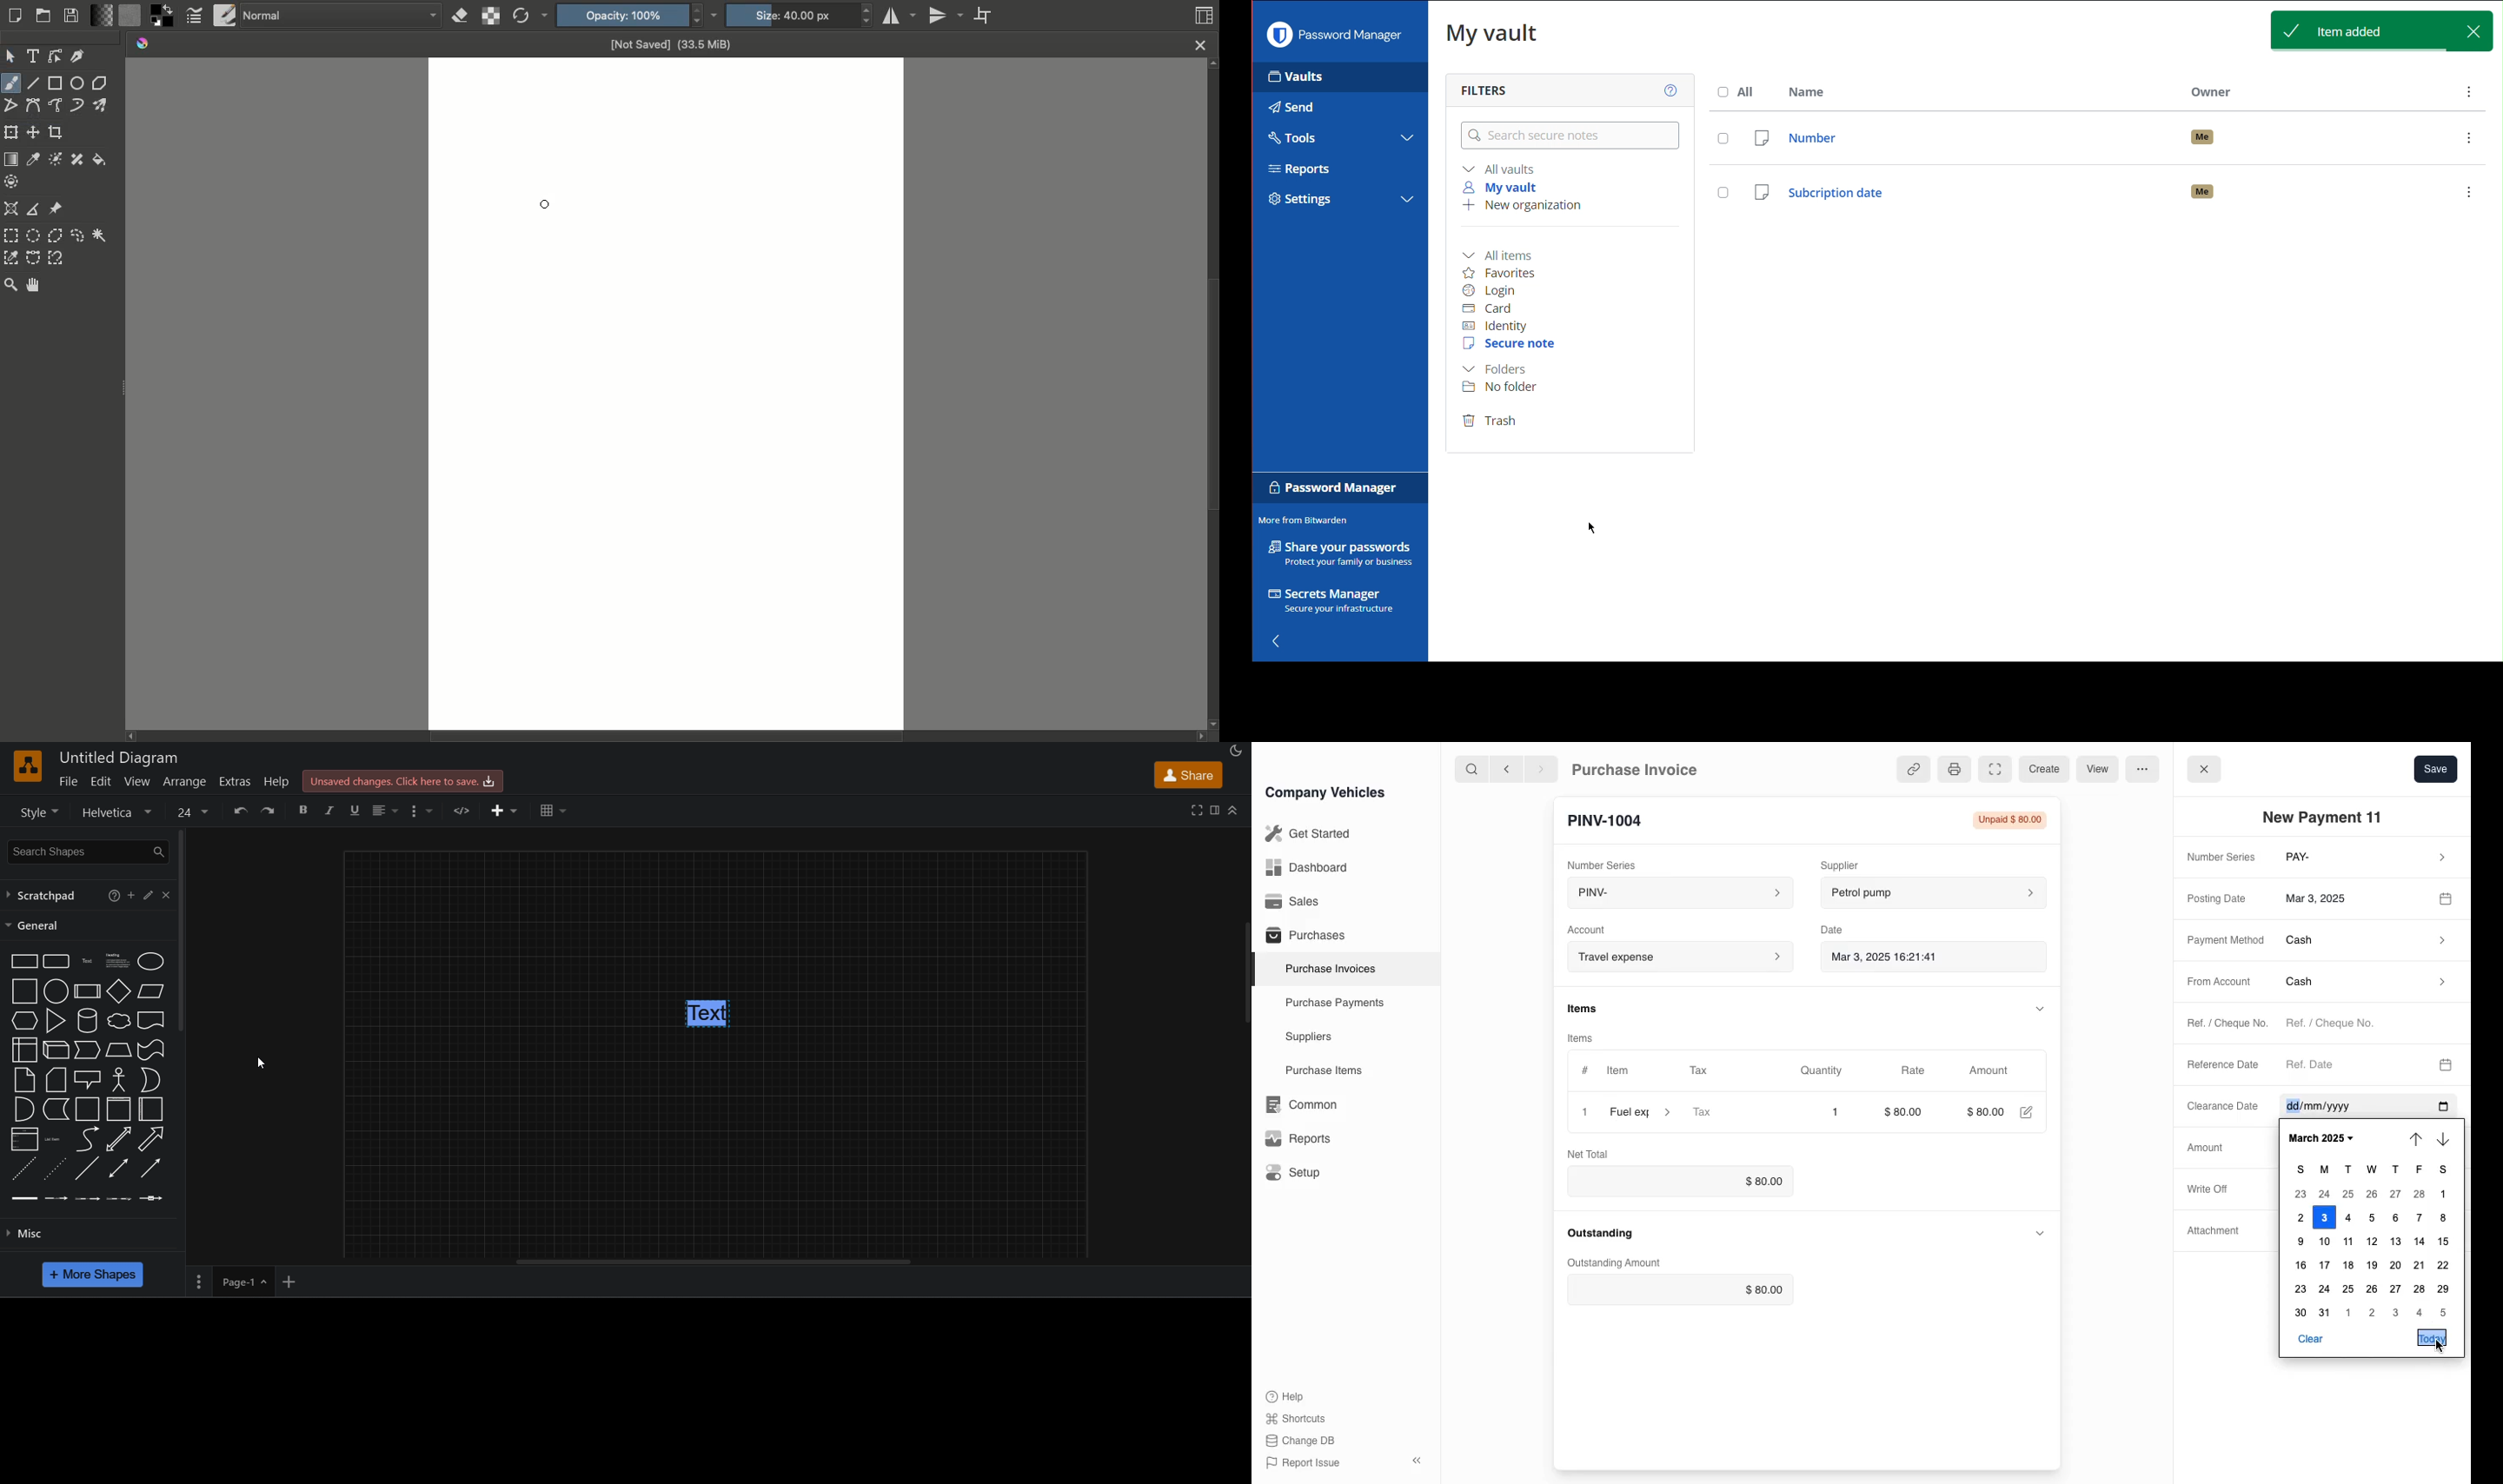 The width and height of the screenshot is (2520, 1484). Describe the element at coordinates (56, 257) in the screenshot. I see `Magnetic curve selection took` at that location.